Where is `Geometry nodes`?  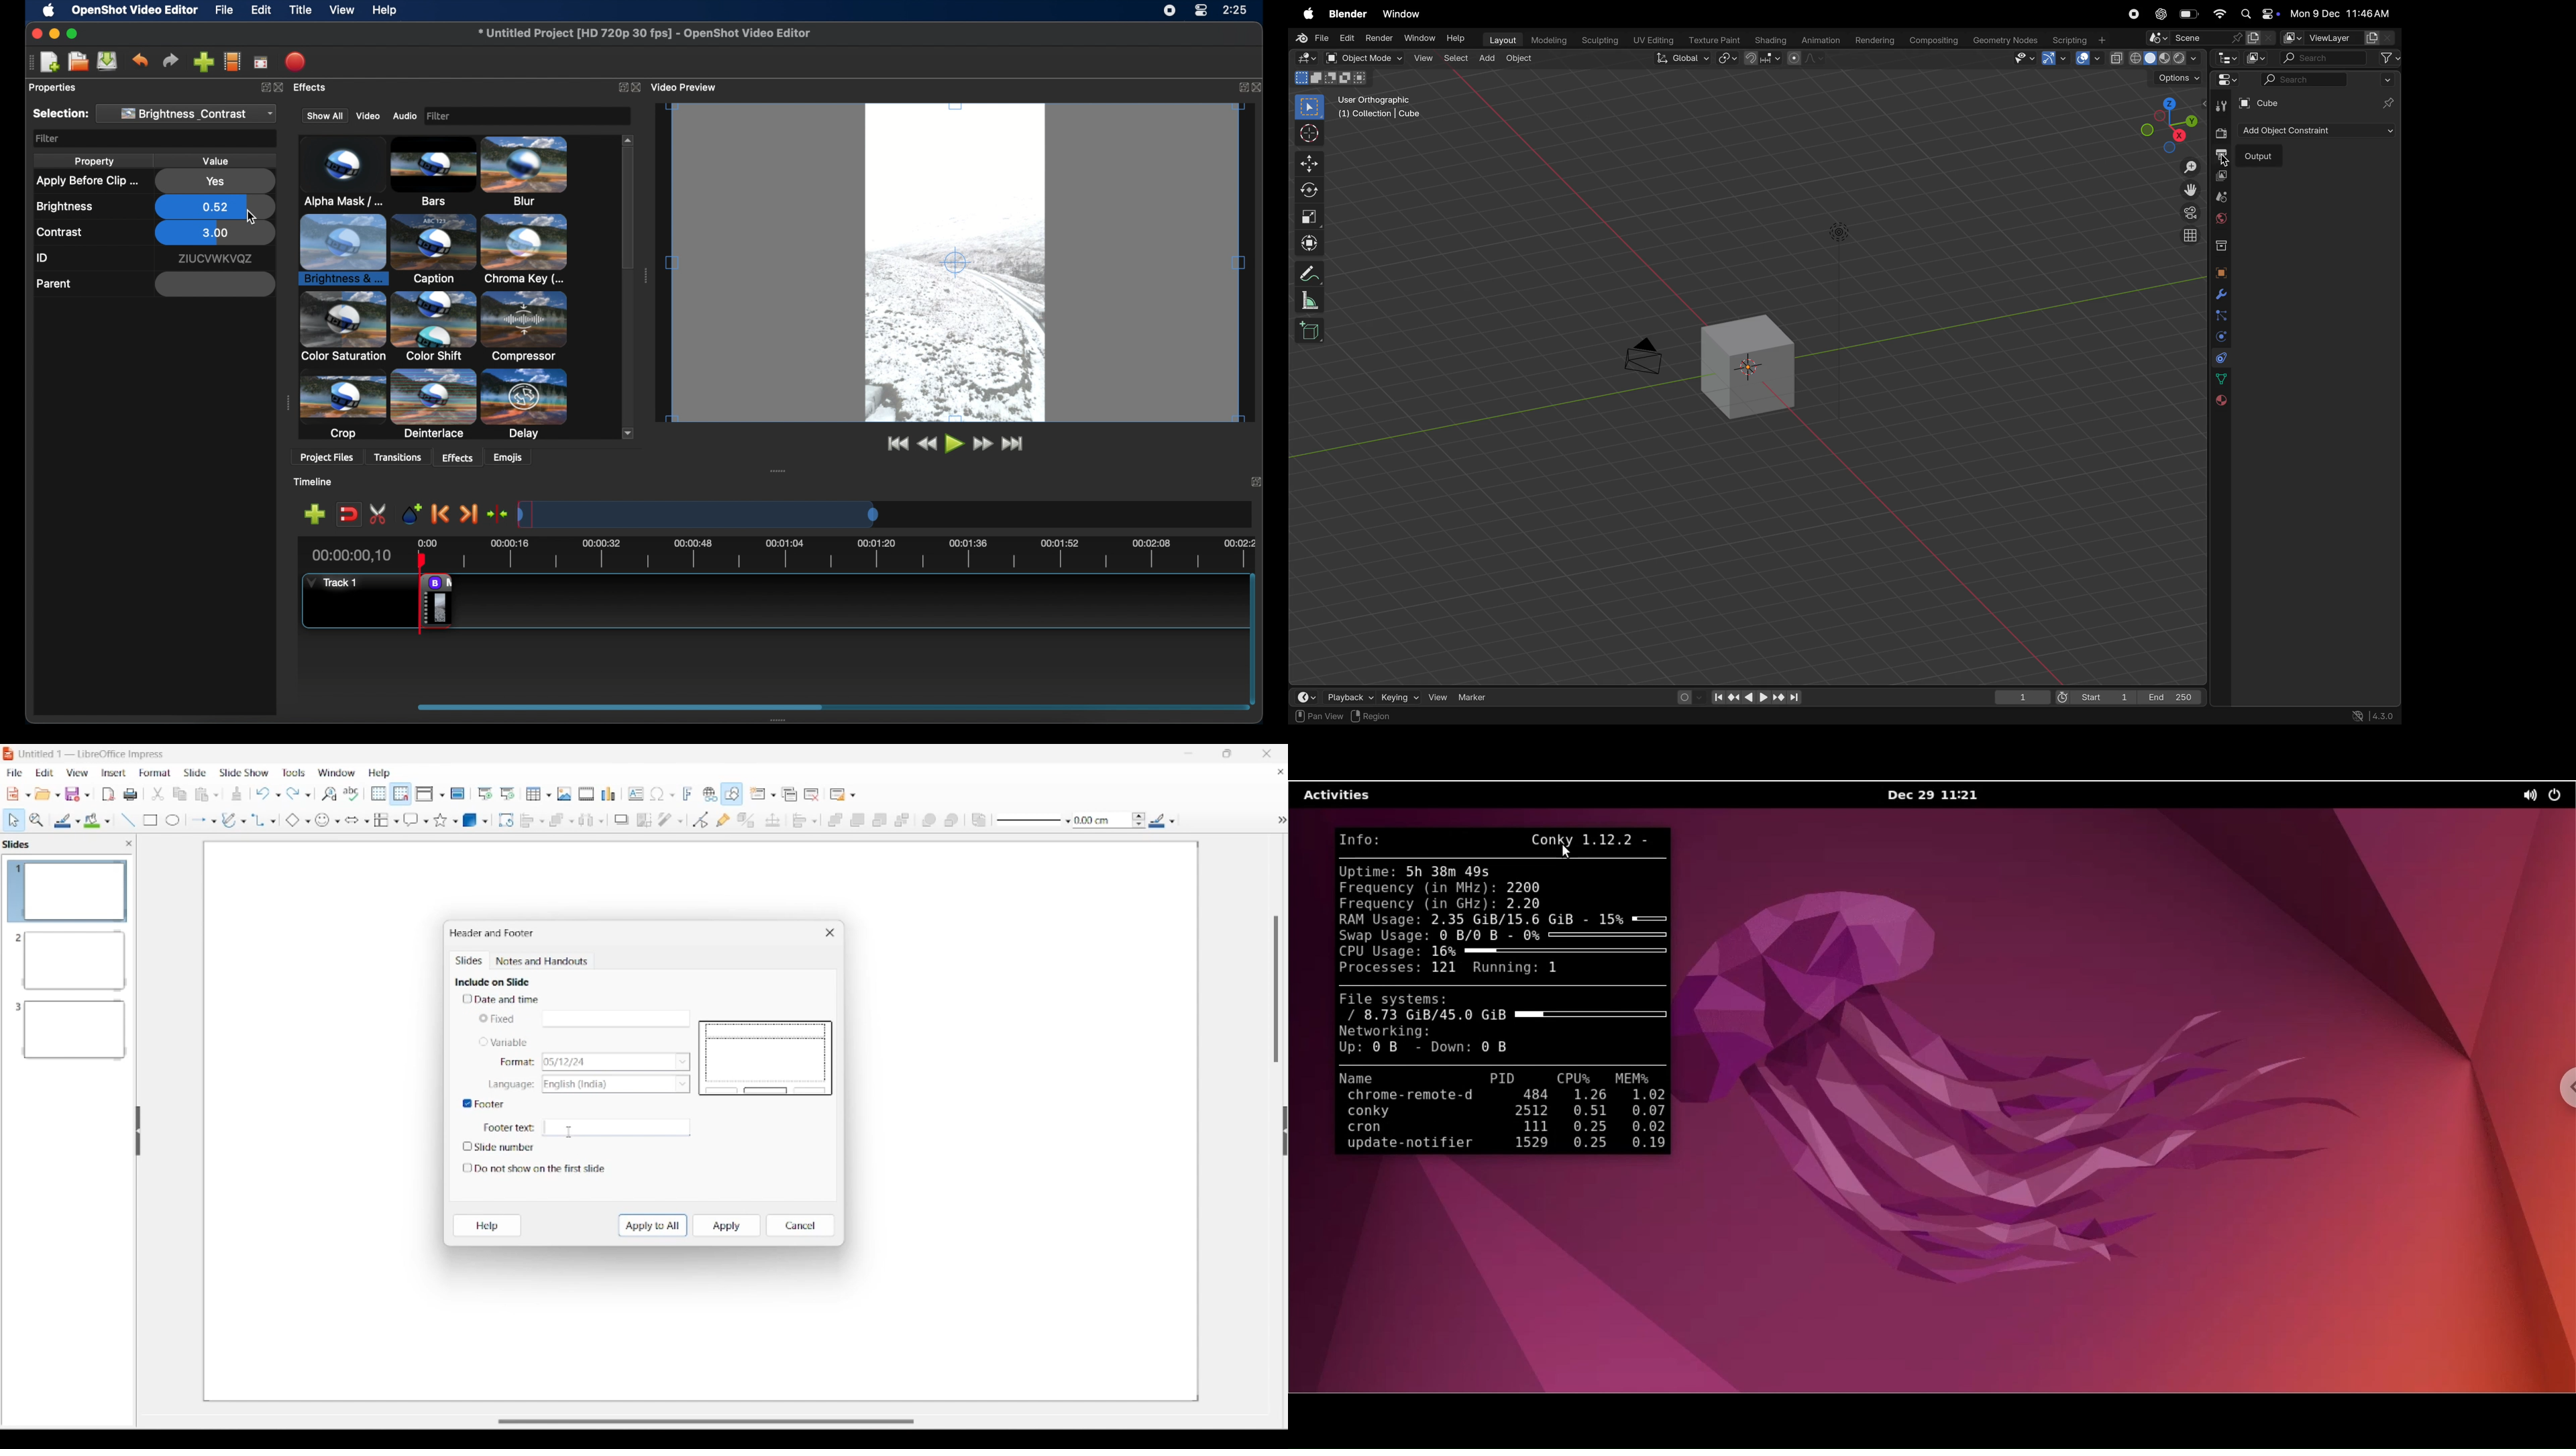
Geometry nodes is located at coordinates (2007, 41).